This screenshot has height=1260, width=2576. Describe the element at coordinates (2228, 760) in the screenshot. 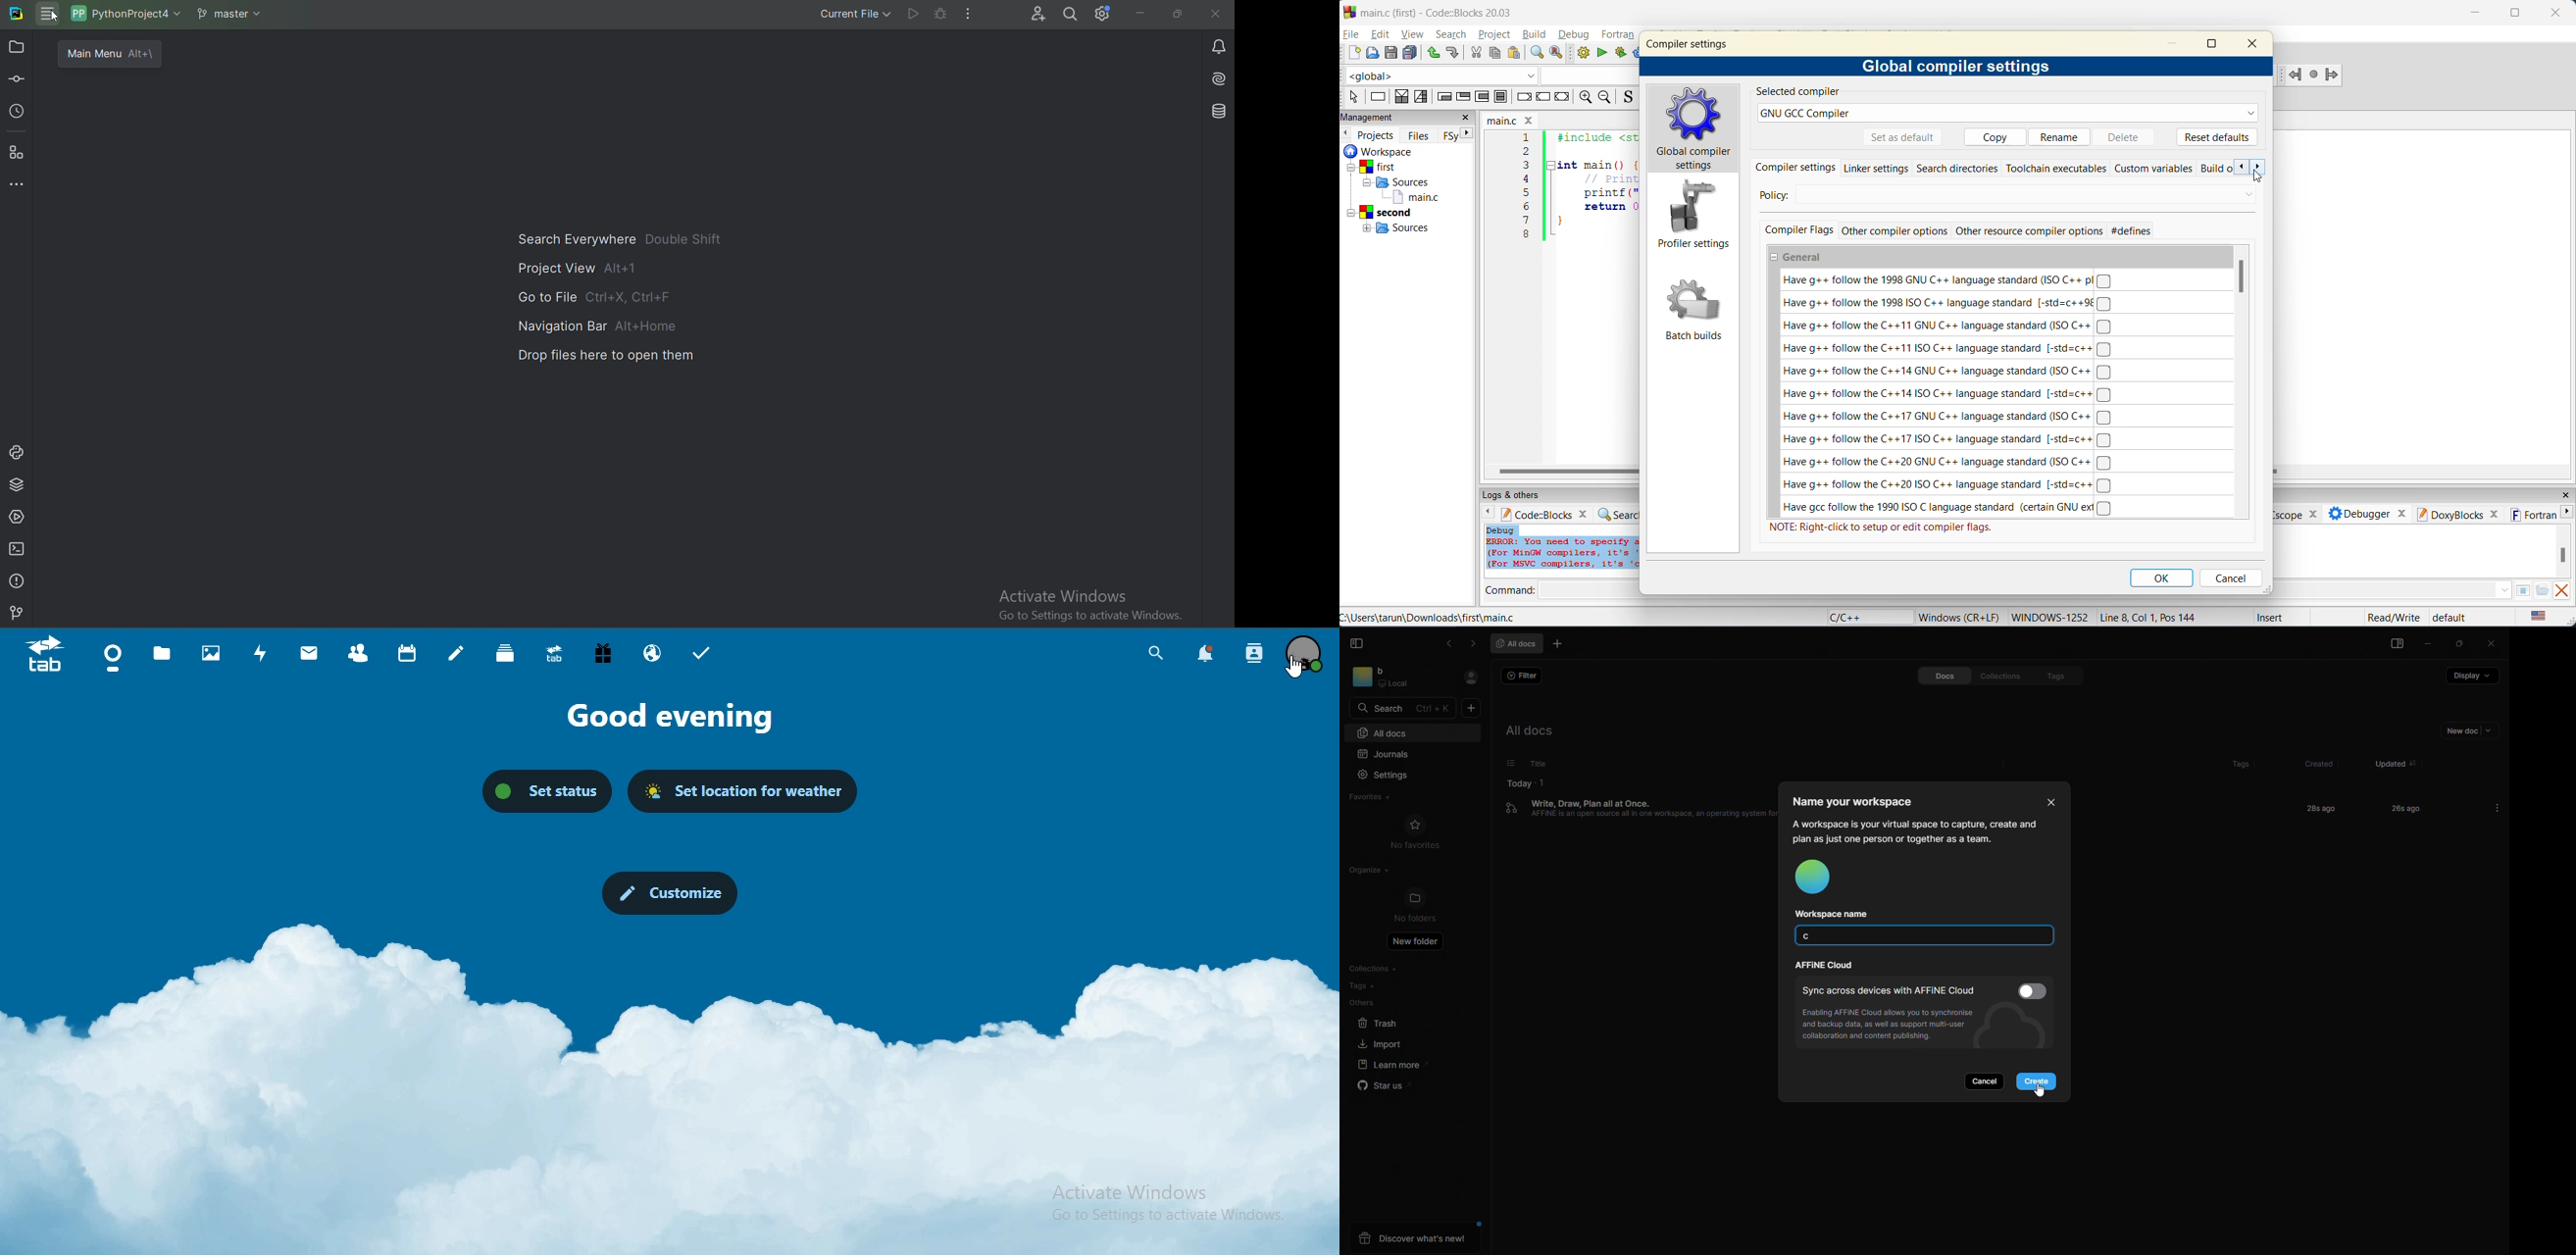

I see `tags` at that location.